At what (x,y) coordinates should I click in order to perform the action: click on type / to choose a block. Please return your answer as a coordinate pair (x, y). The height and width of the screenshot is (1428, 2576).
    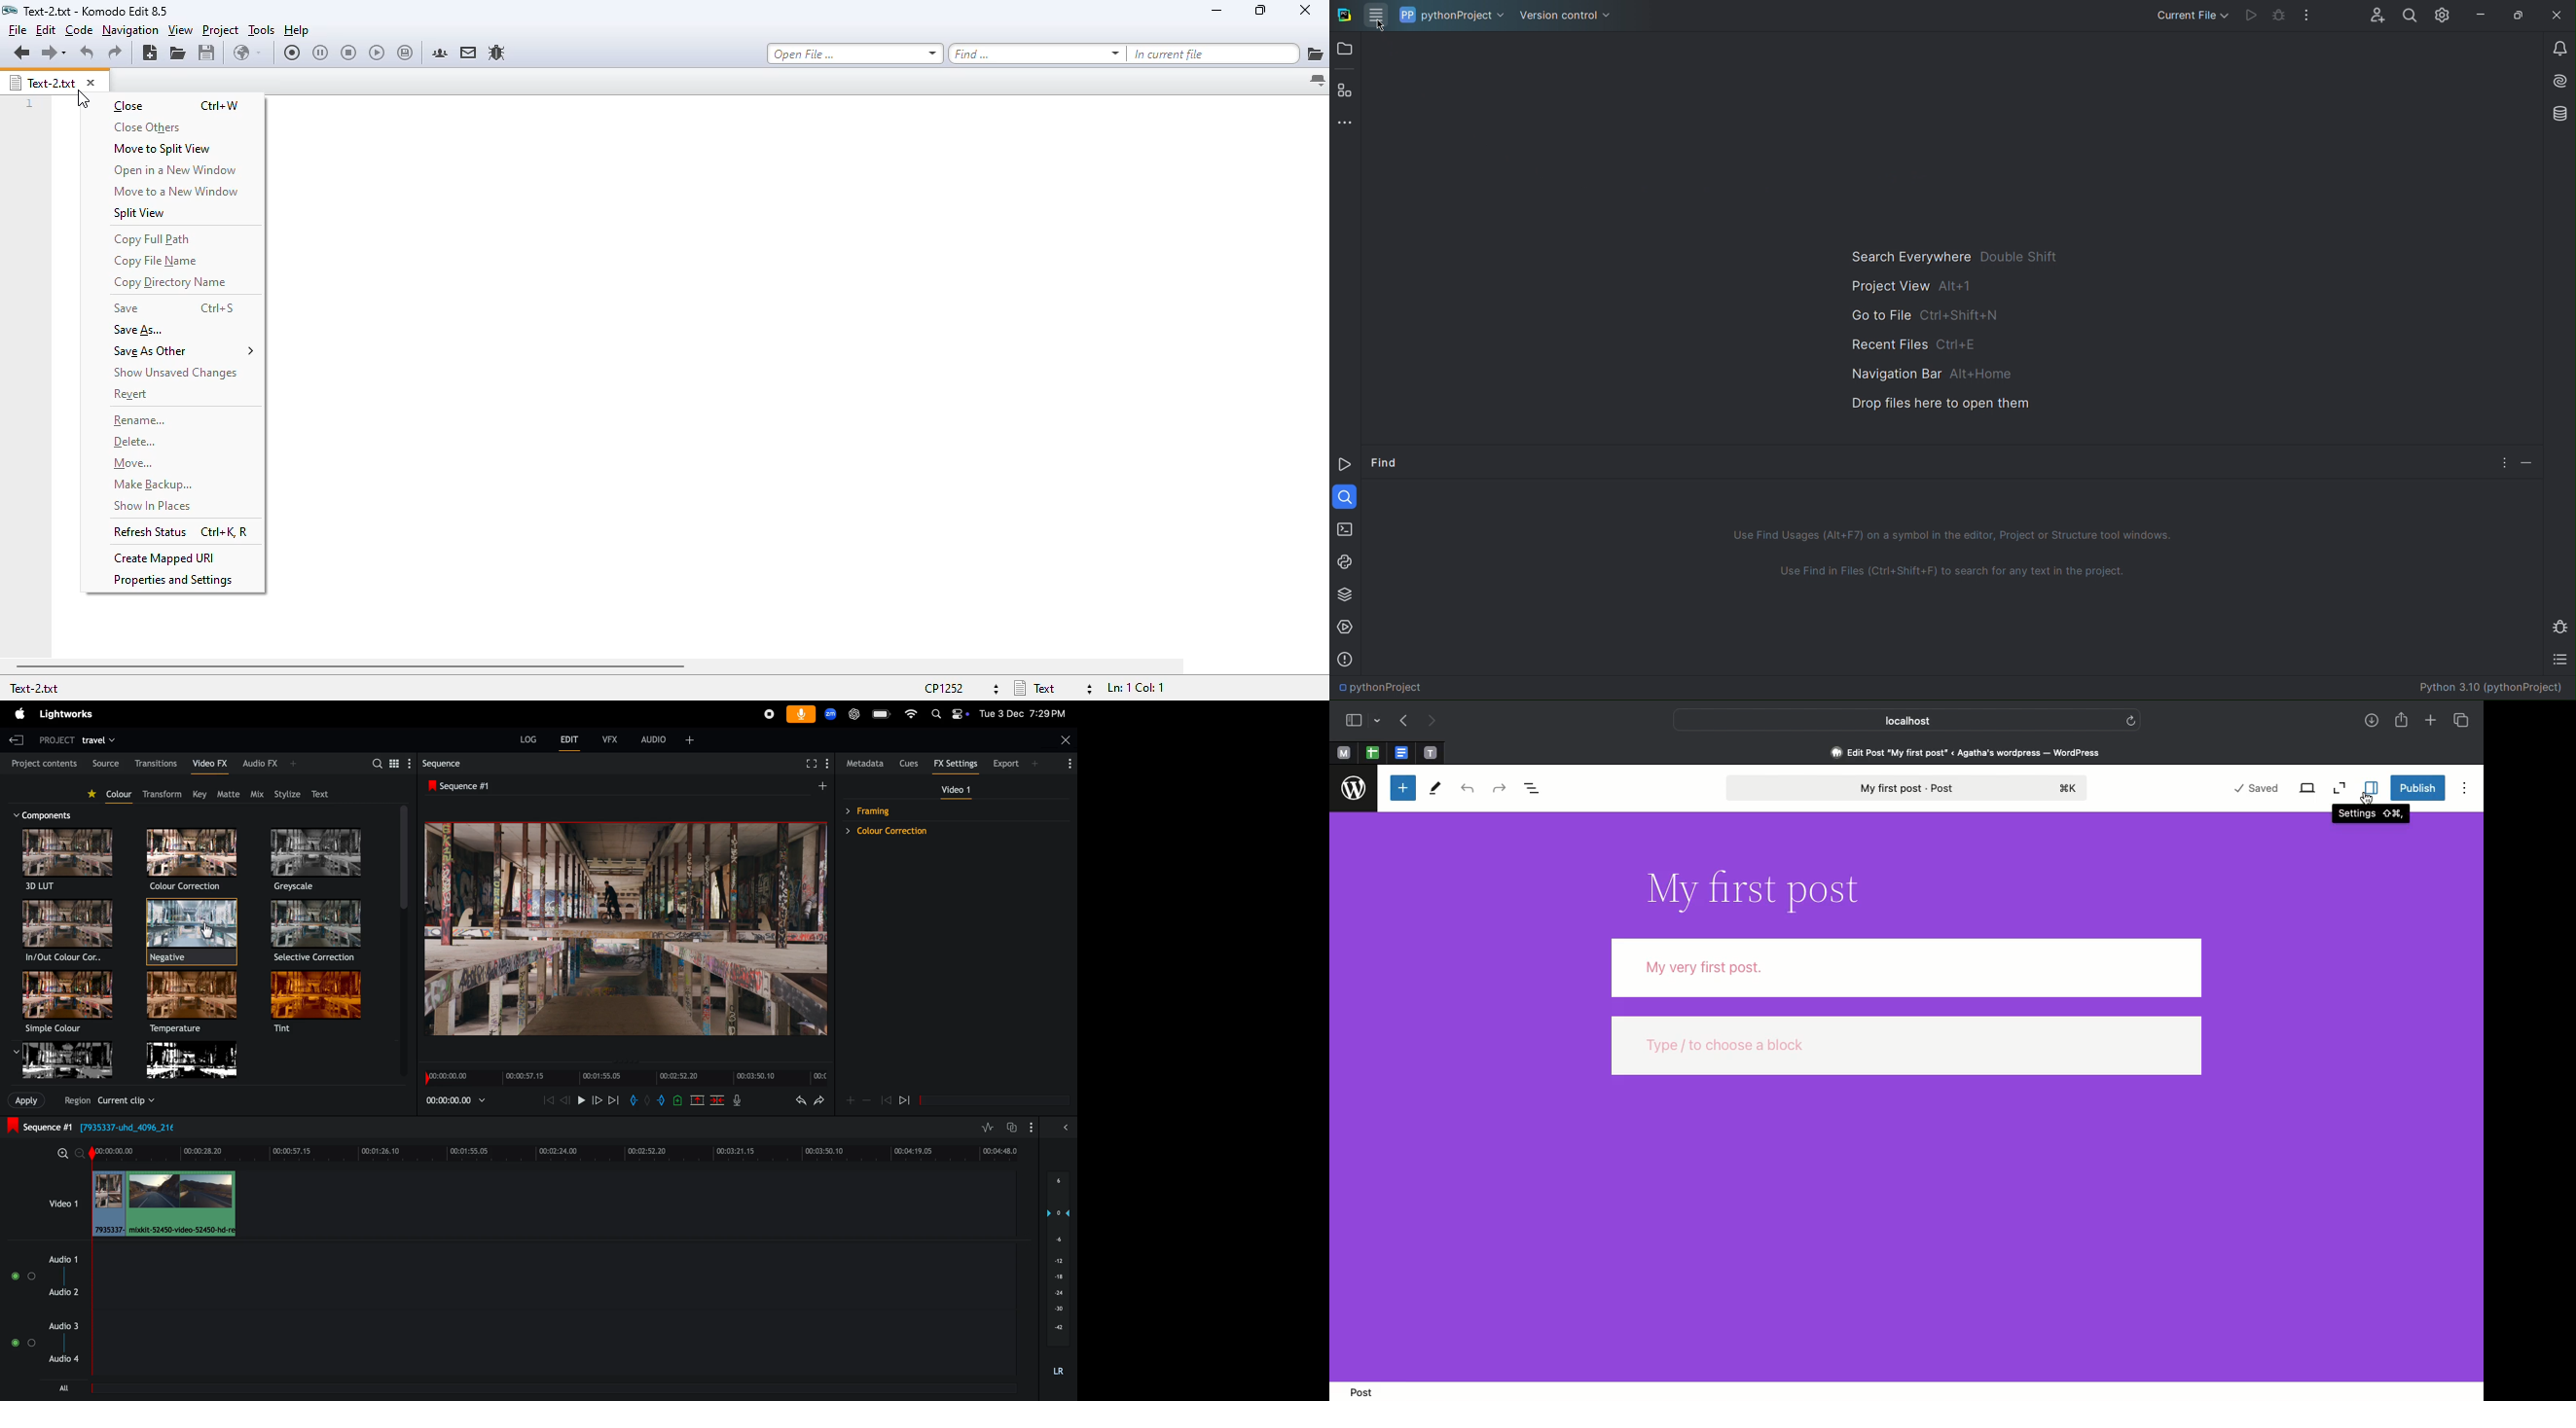
    Looking at the image, I should click on (1905, 1044).